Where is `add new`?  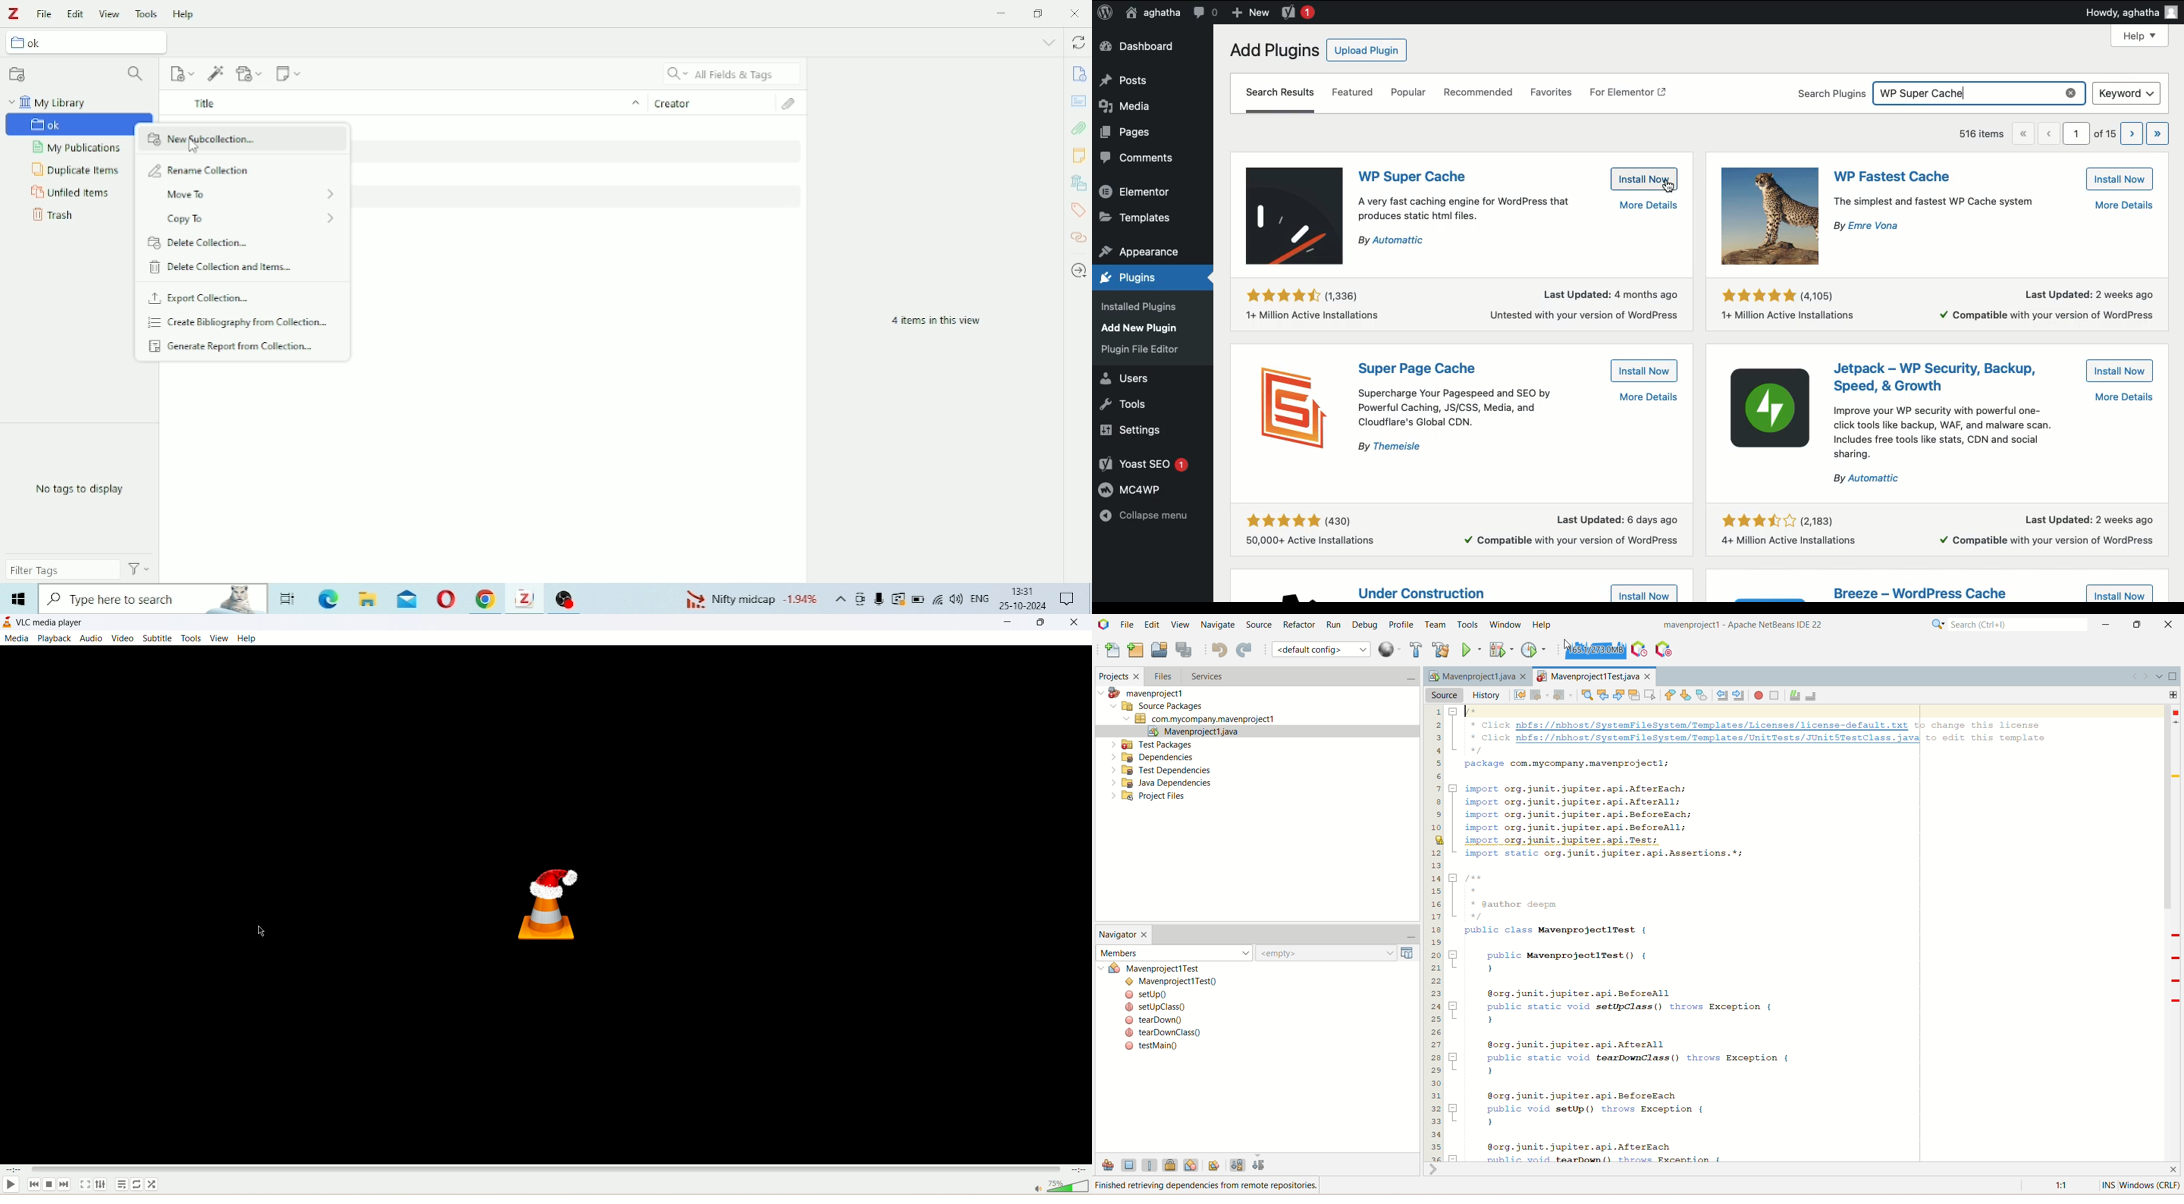 add new is located at coordinates (1250, 11).